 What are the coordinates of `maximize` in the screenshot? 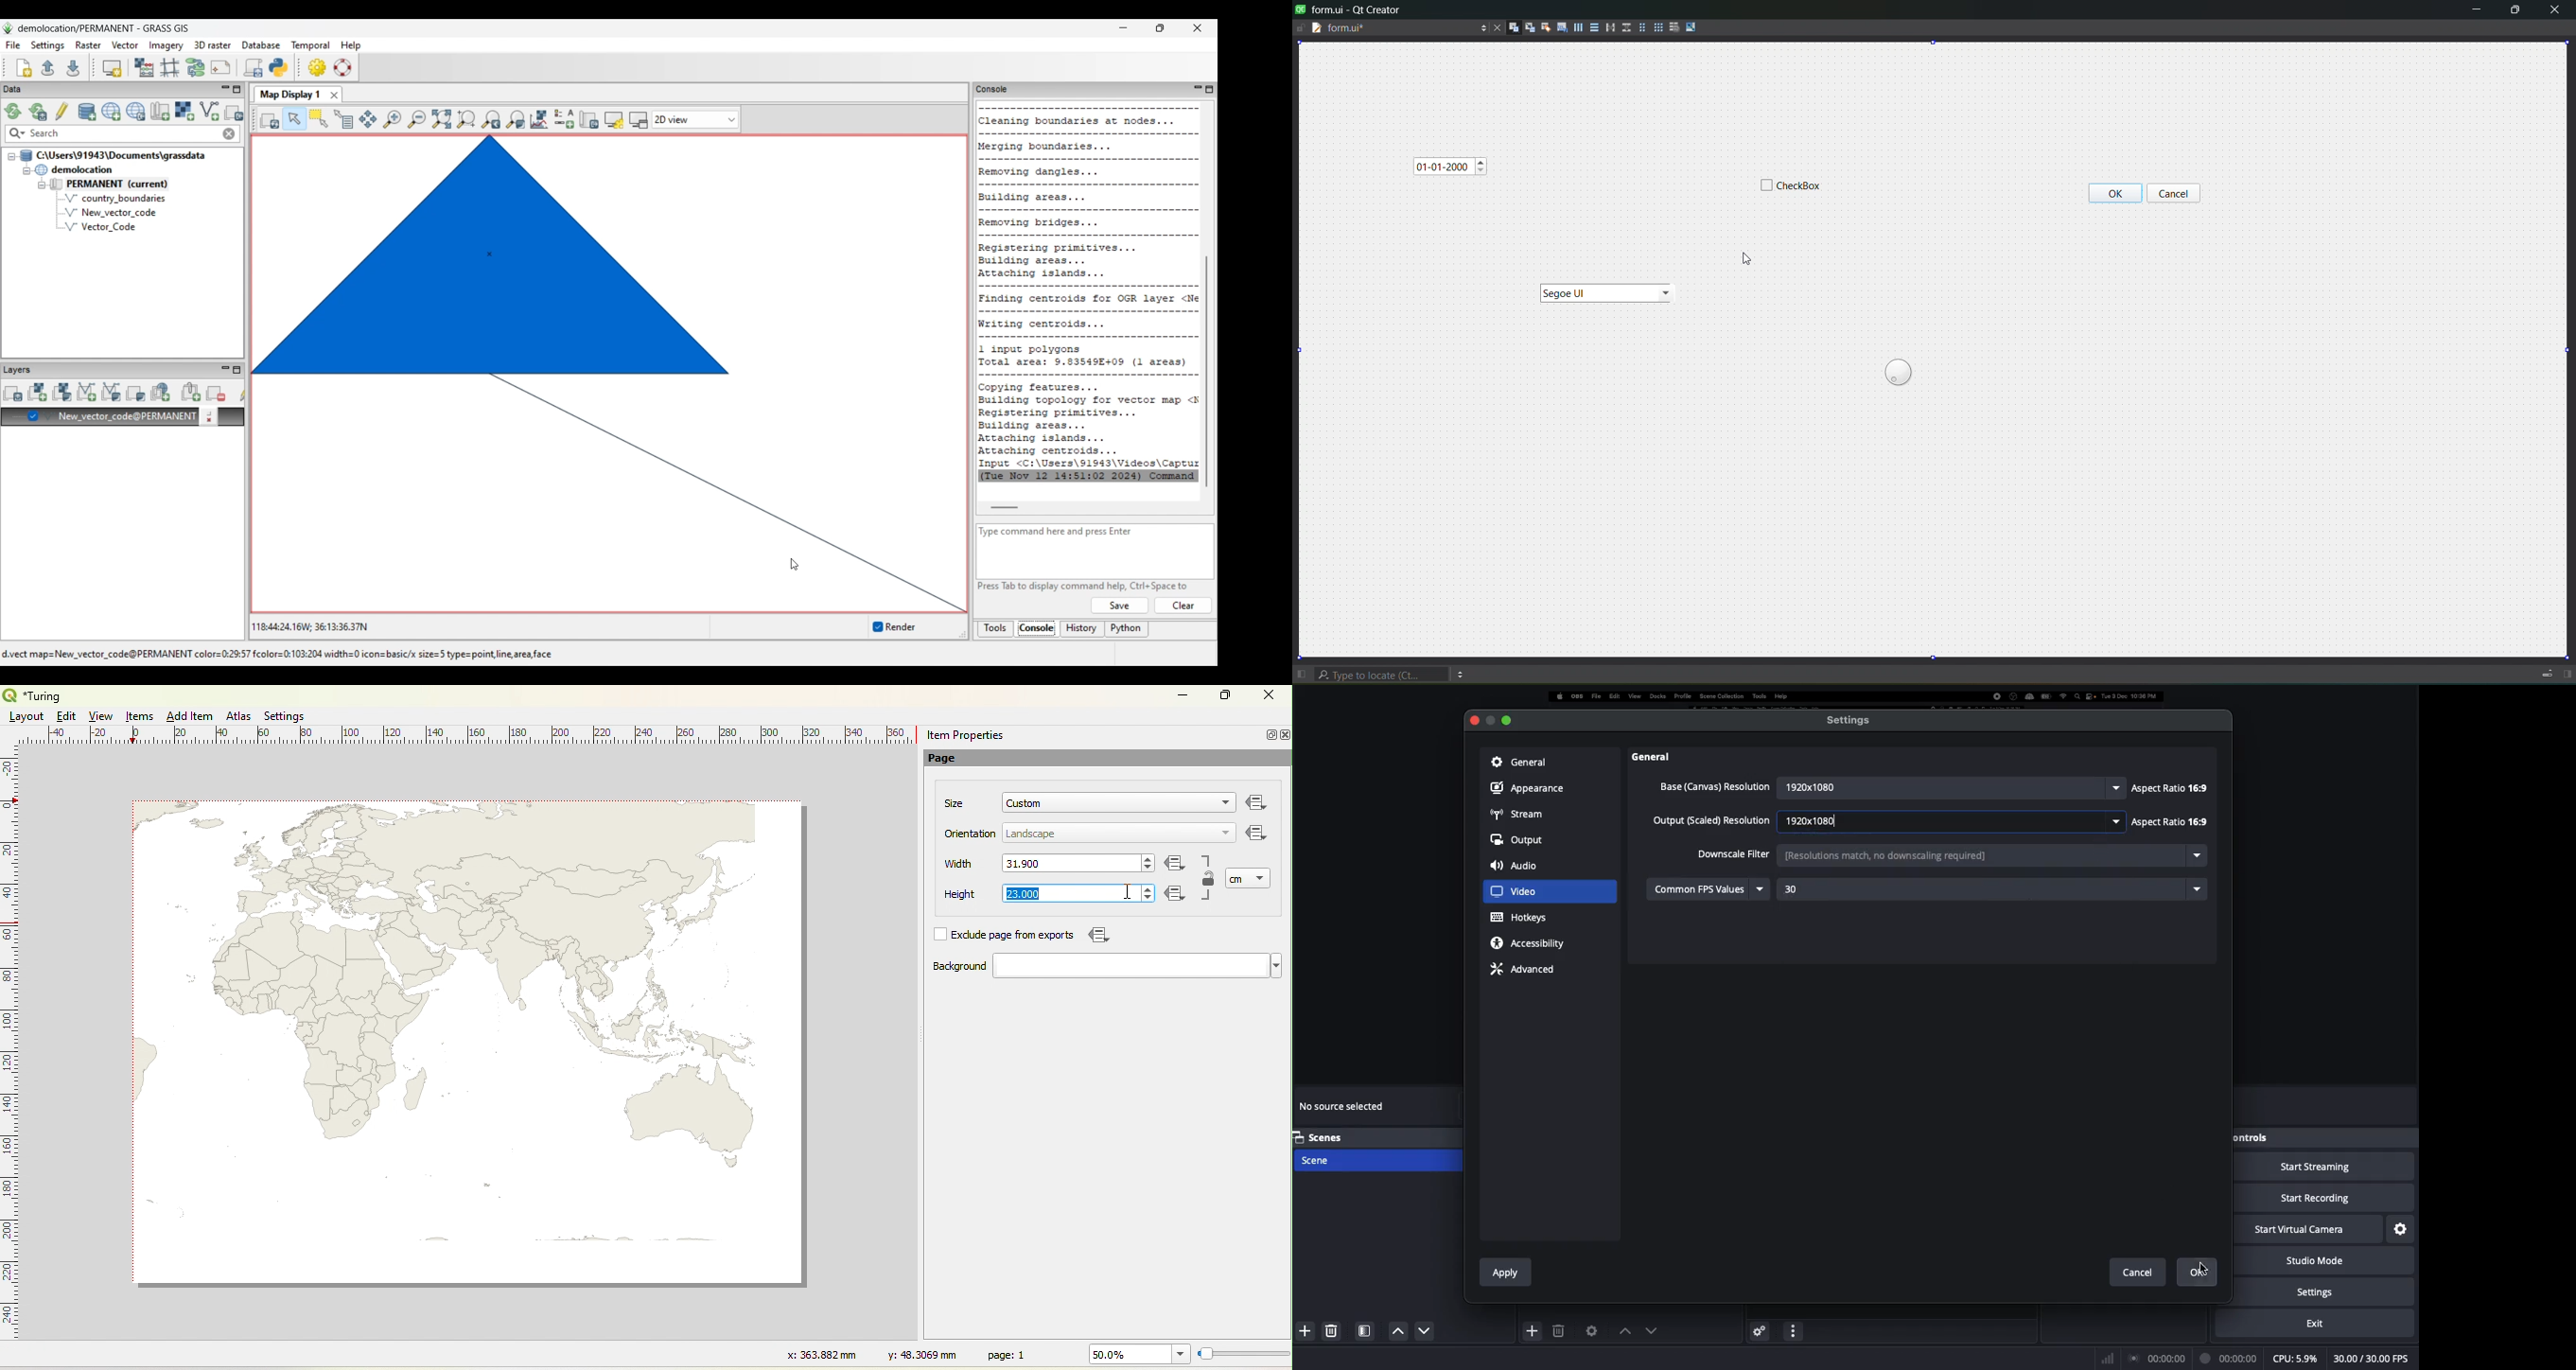 It's located at (2514, 10).